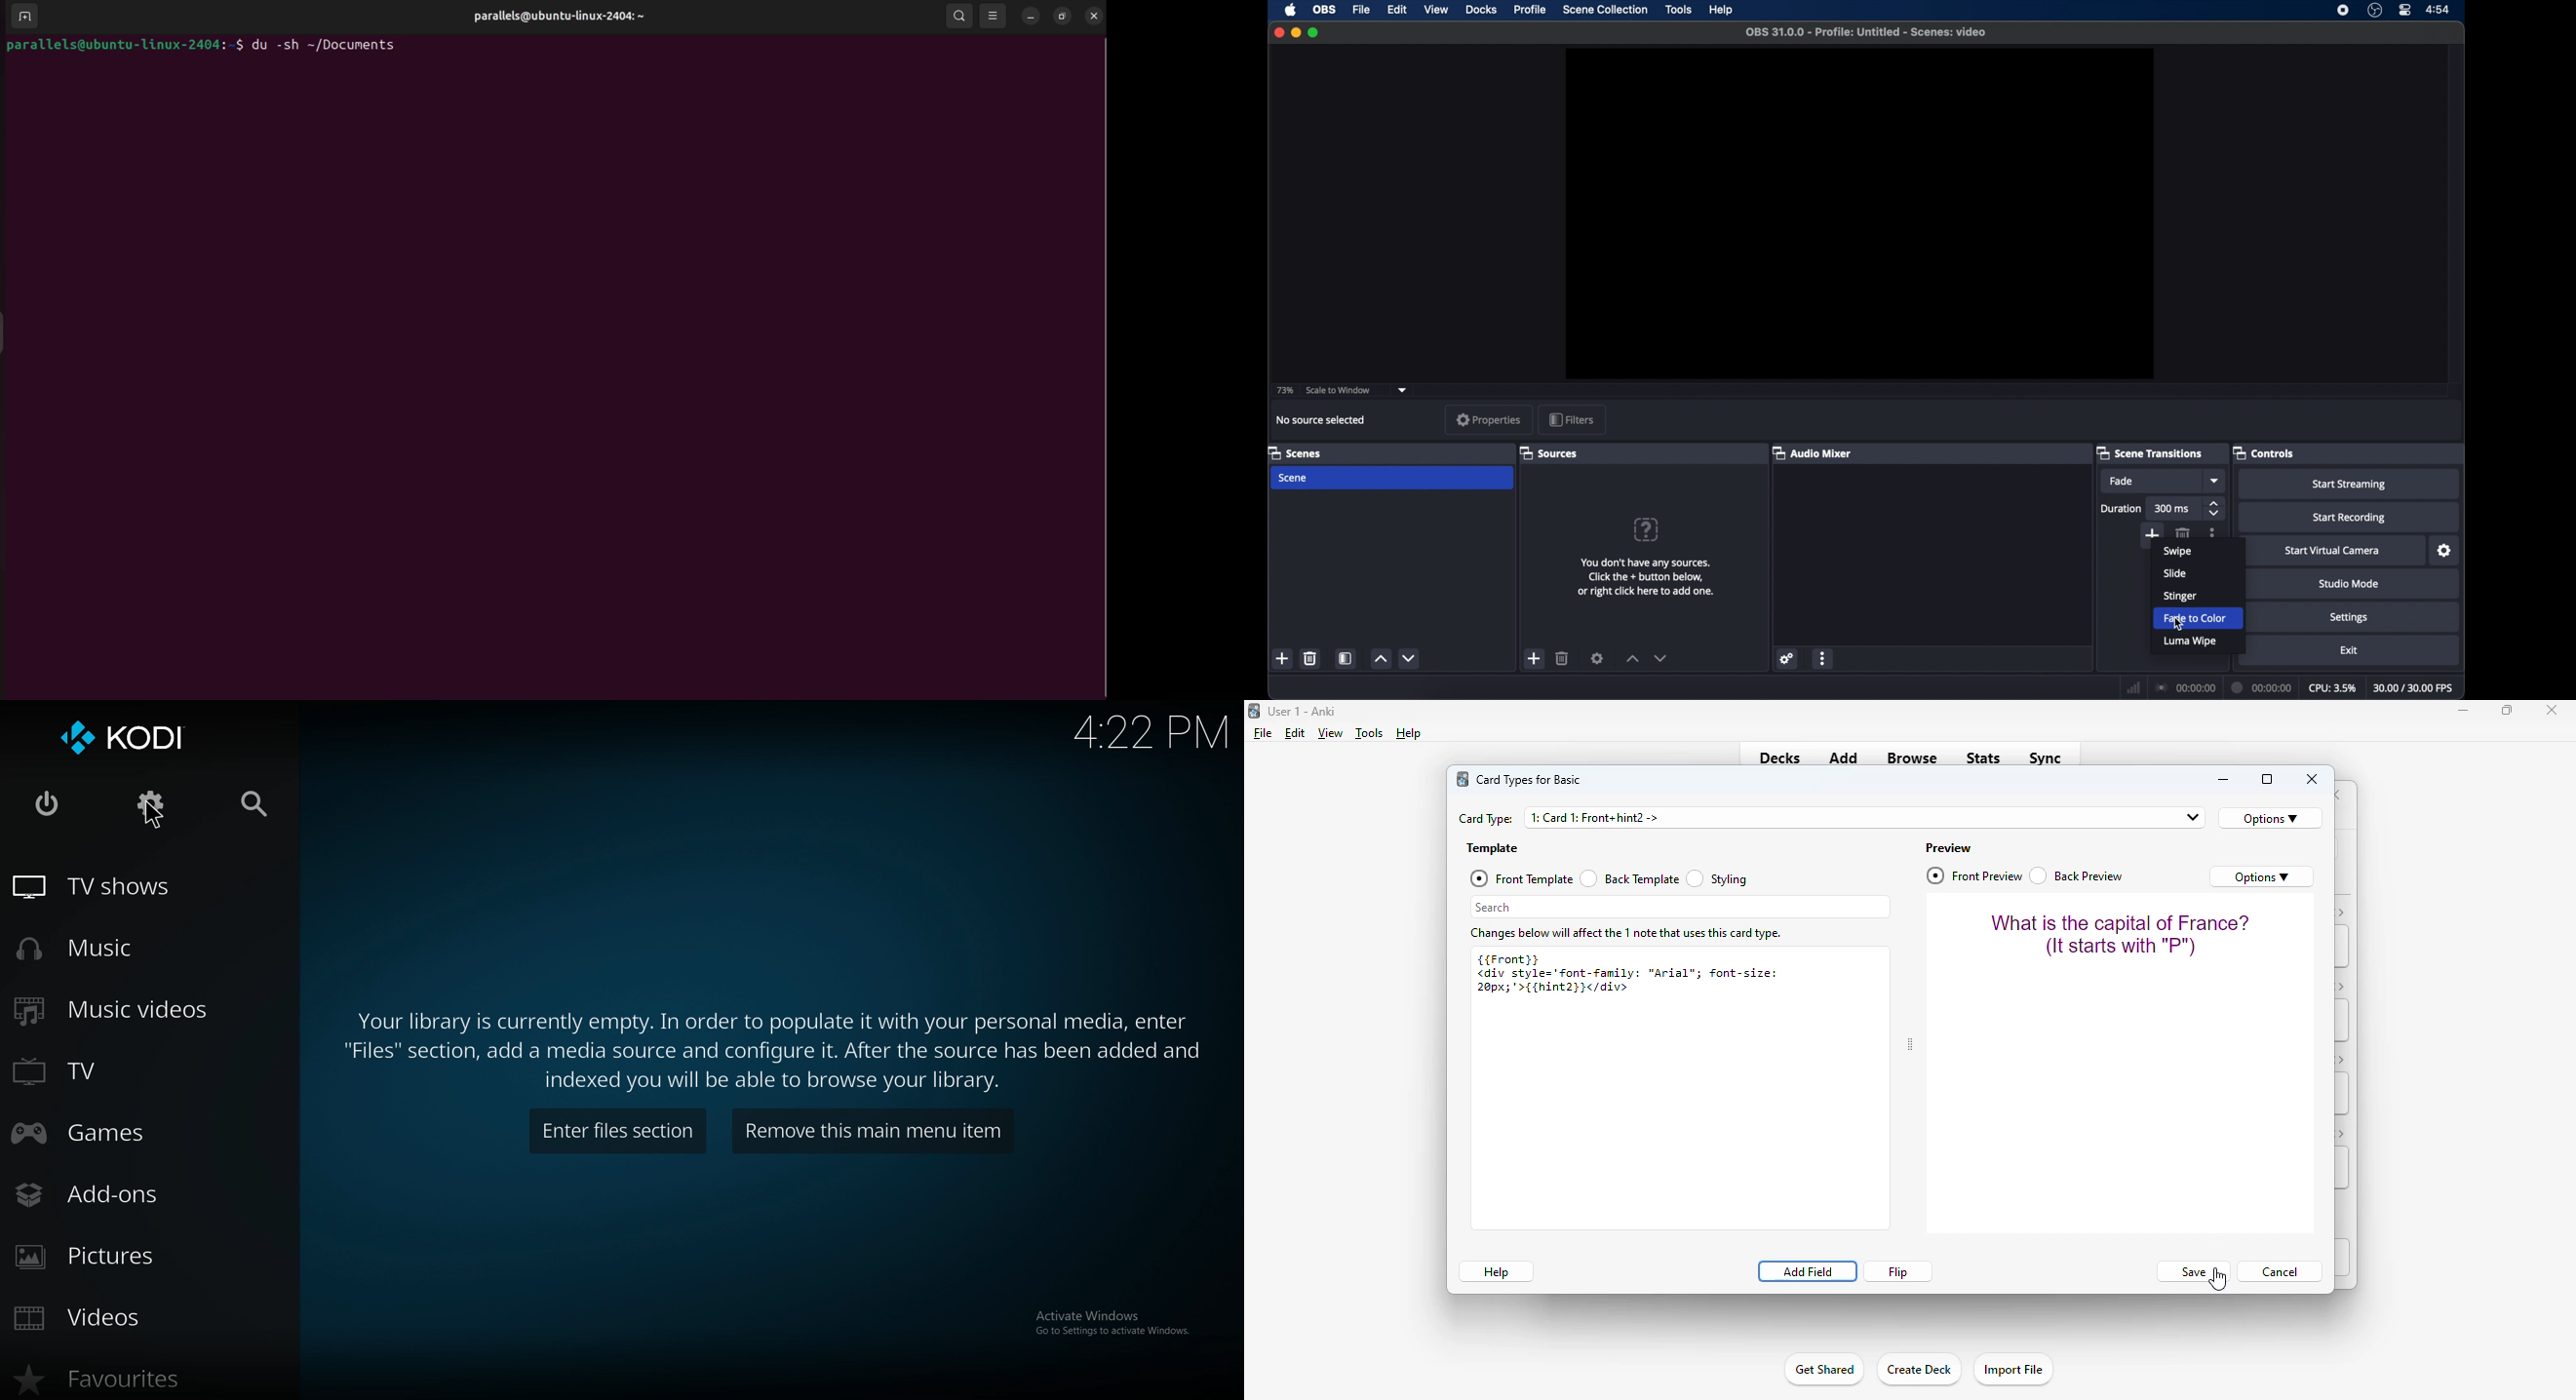 This screenshot has width=2576, height=1400. Describe the element at coordinates (1535, 658) in the screenshot. I see `add` at that location.